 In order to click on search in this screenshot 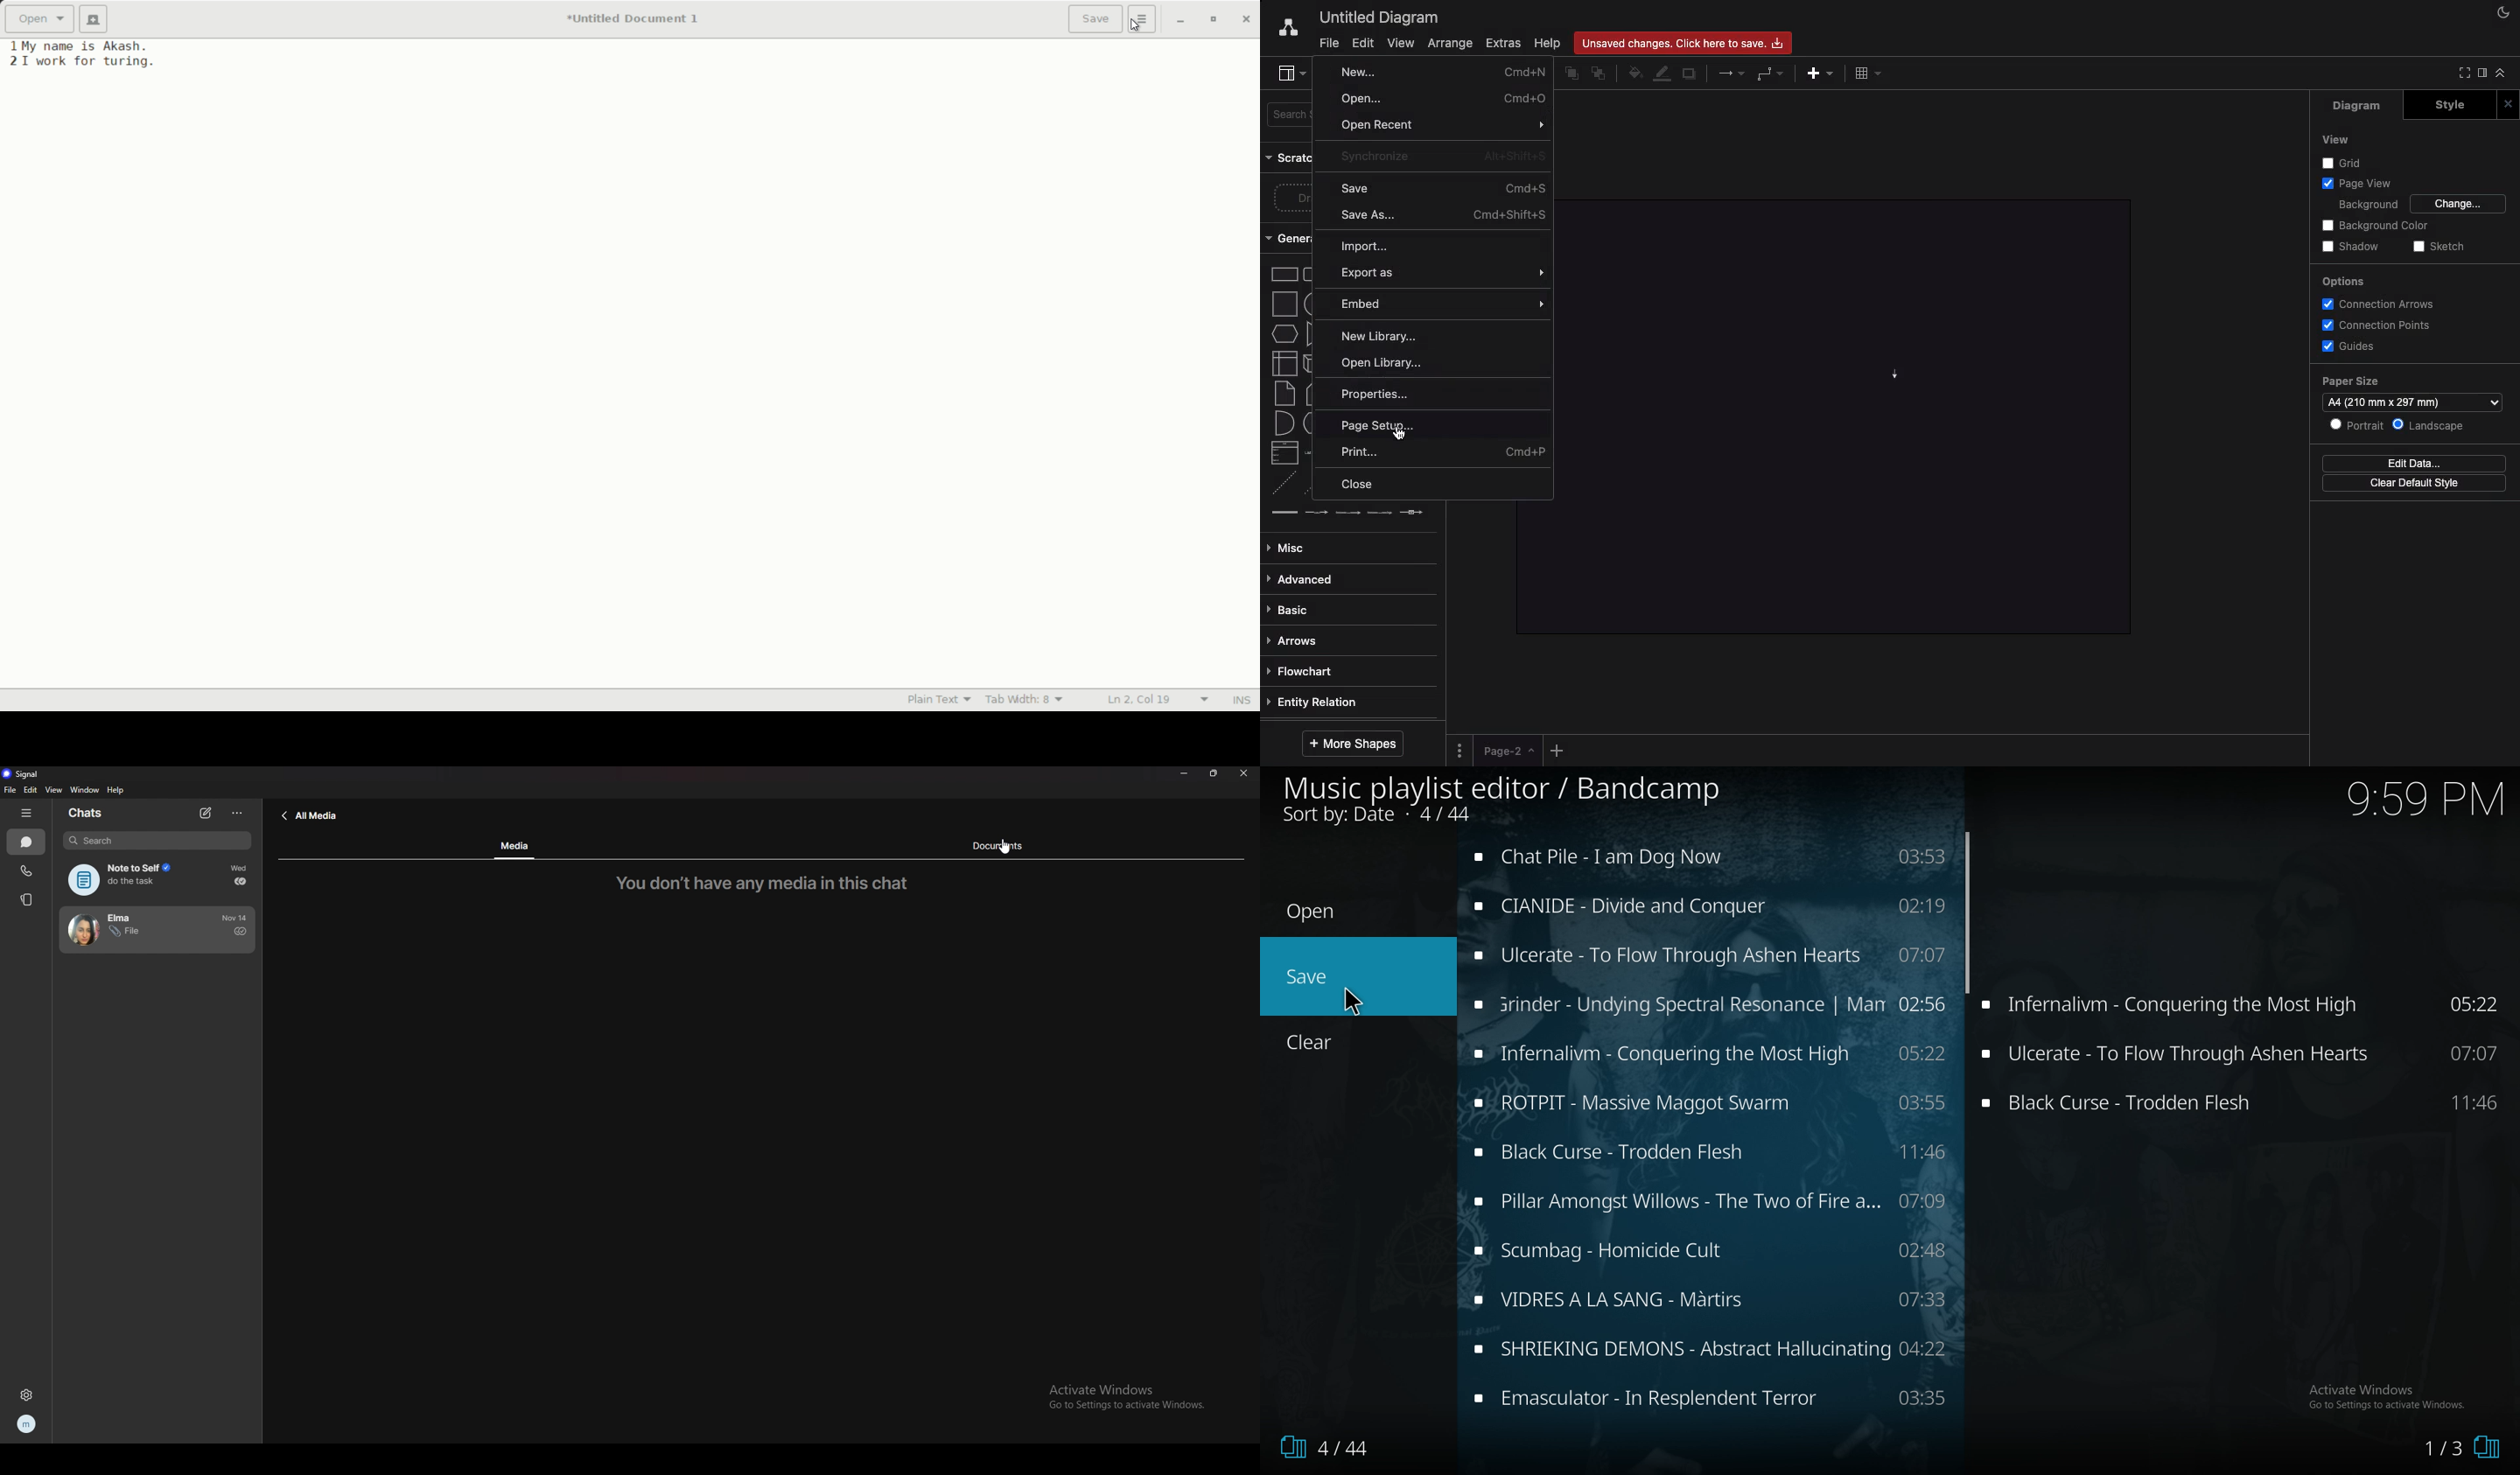, I will do `click(158, 841)`.